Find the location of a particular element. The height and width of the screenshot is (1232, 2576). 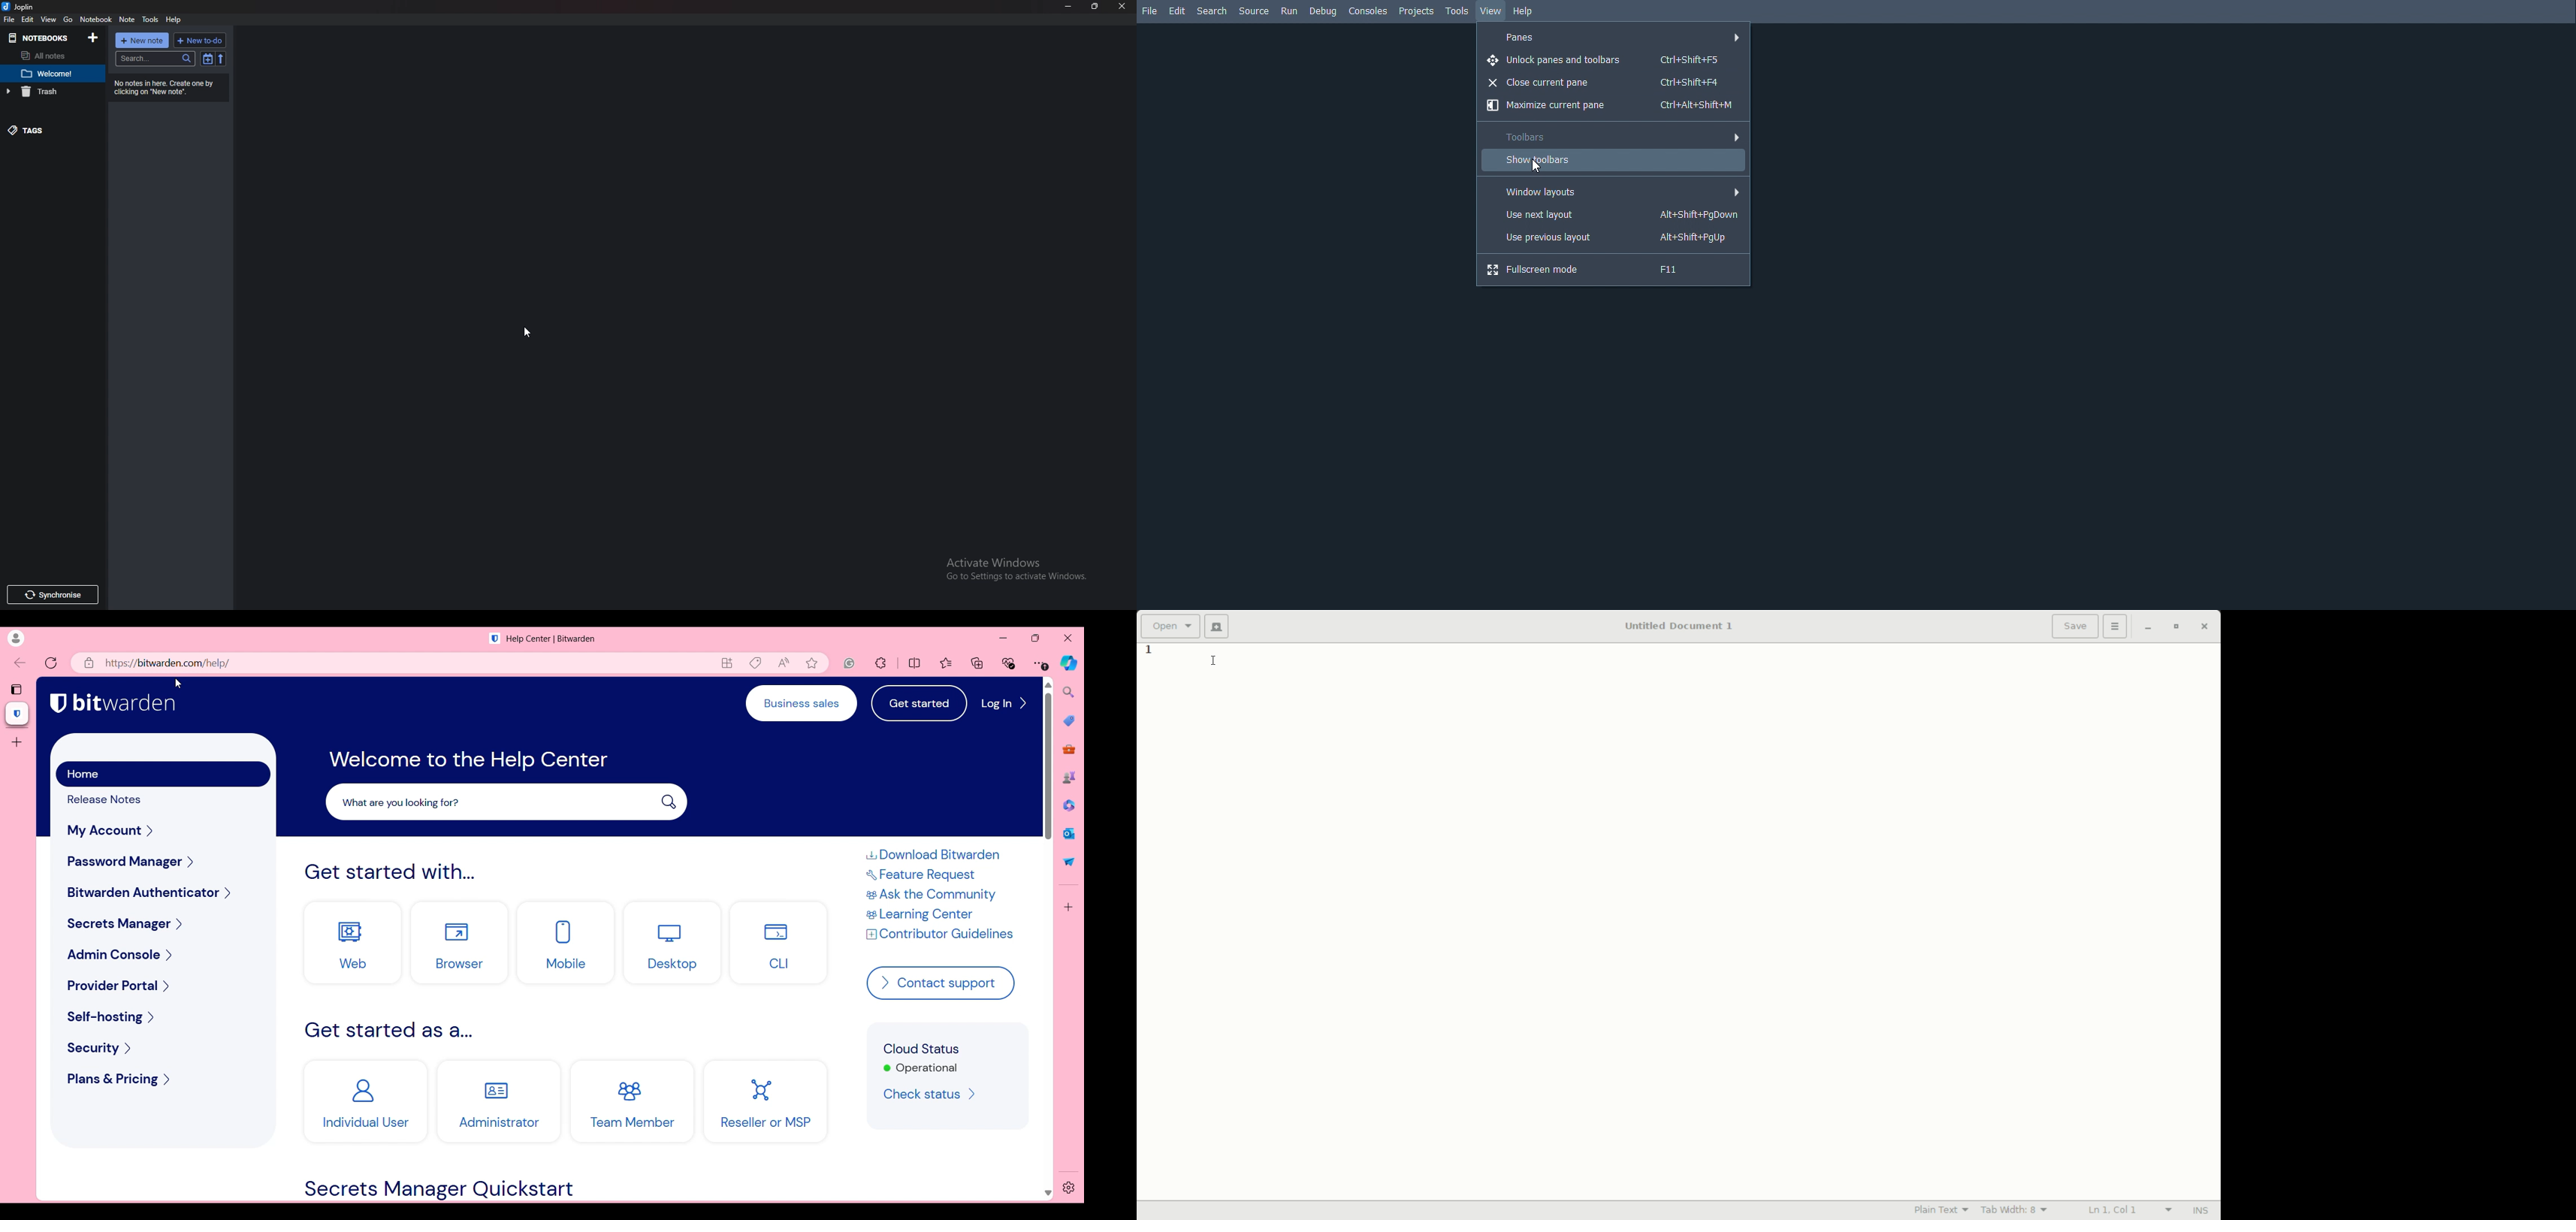

Admin console is located at coordinates (163, 954).